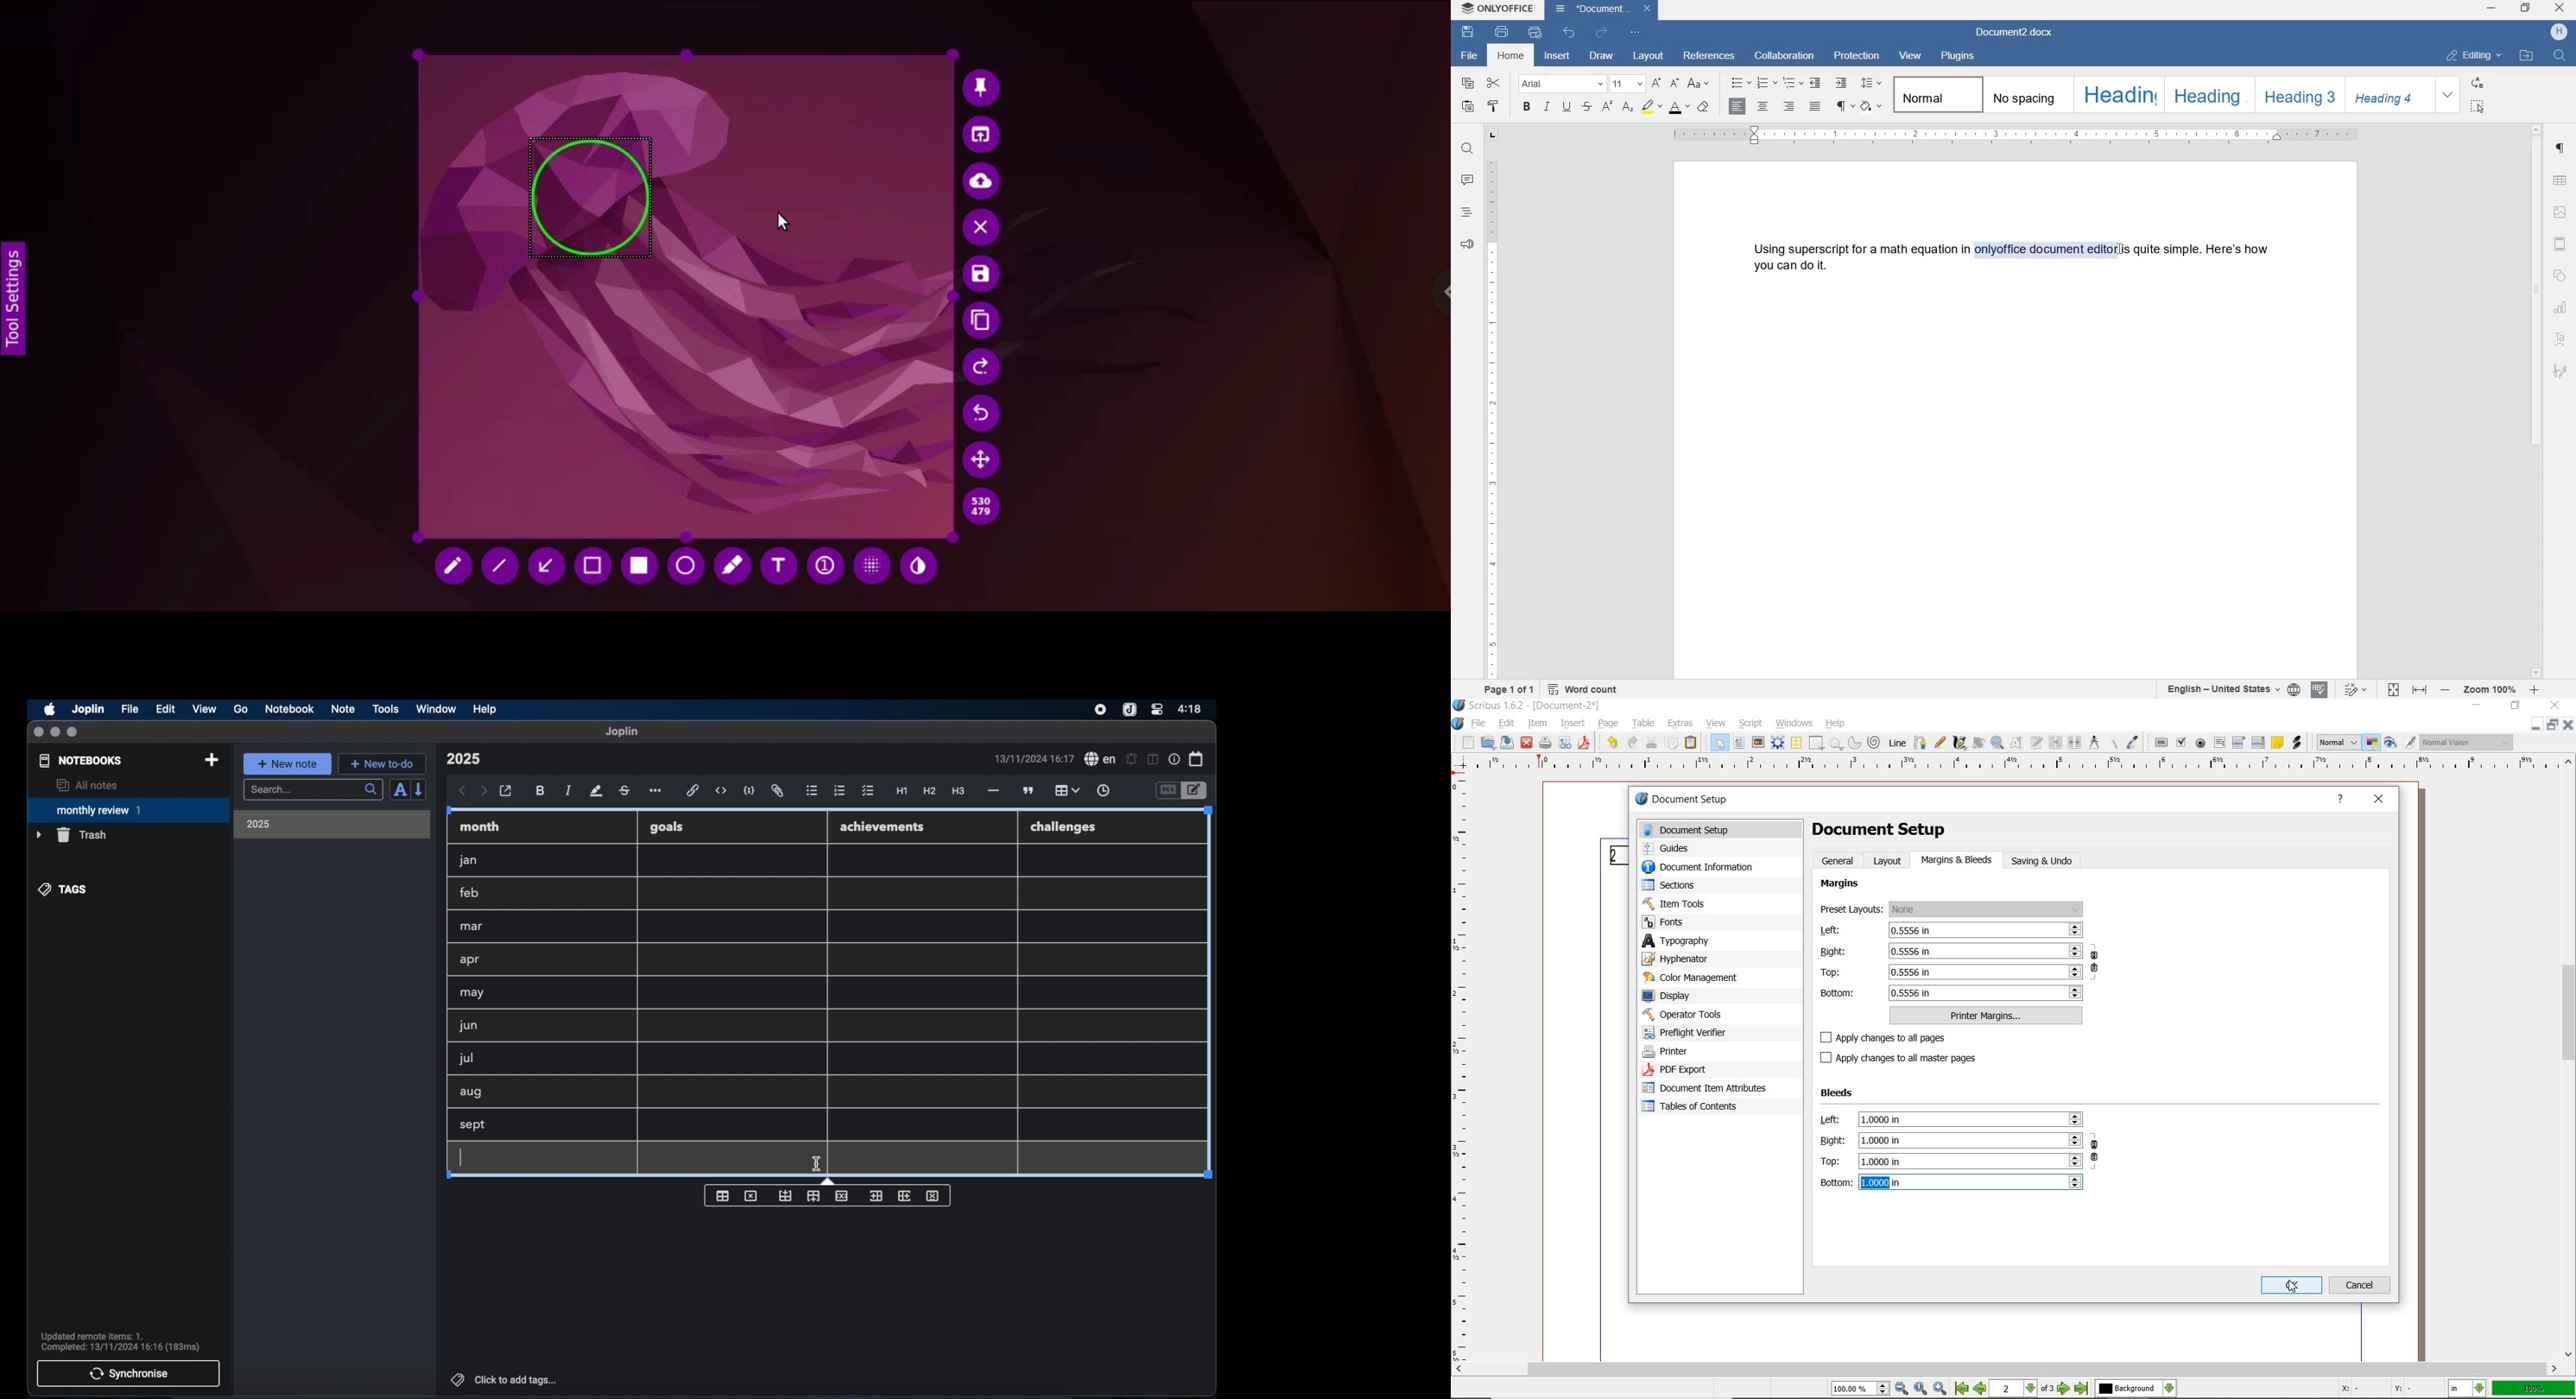  Describe the element at coordinates (2037, 742) in the screenshot. I see `edit text with story editor` at that location.